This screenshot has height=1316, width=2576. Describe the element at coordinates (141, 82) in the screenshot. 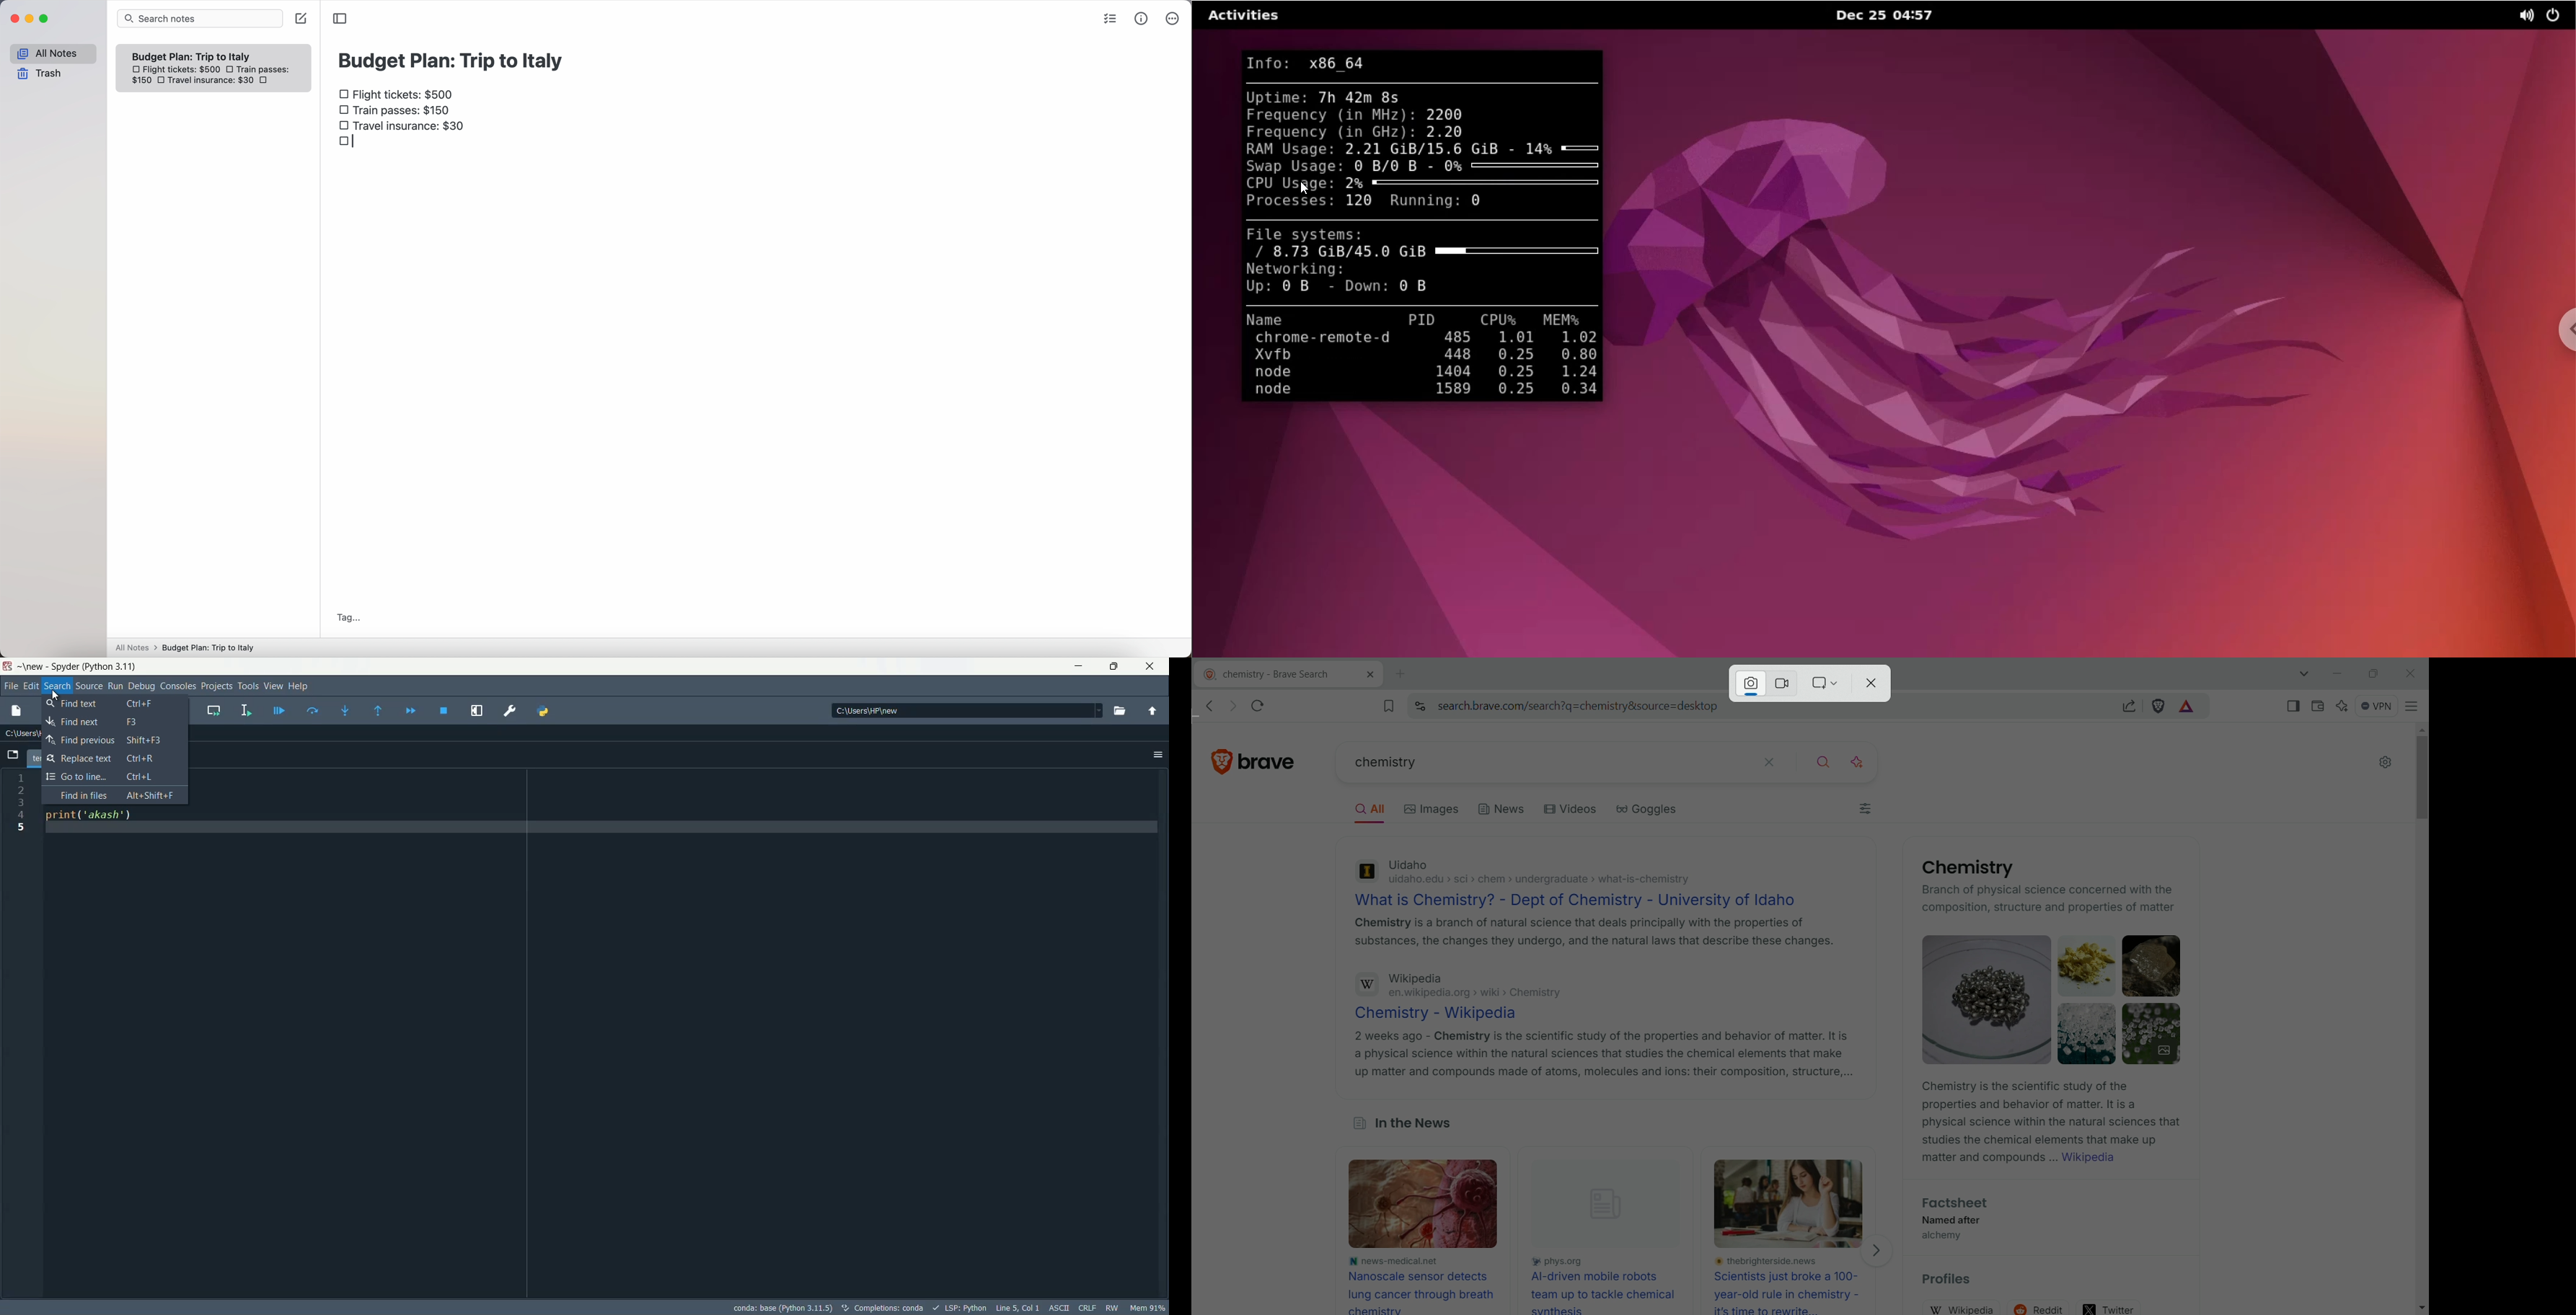

I see `150` at that location.